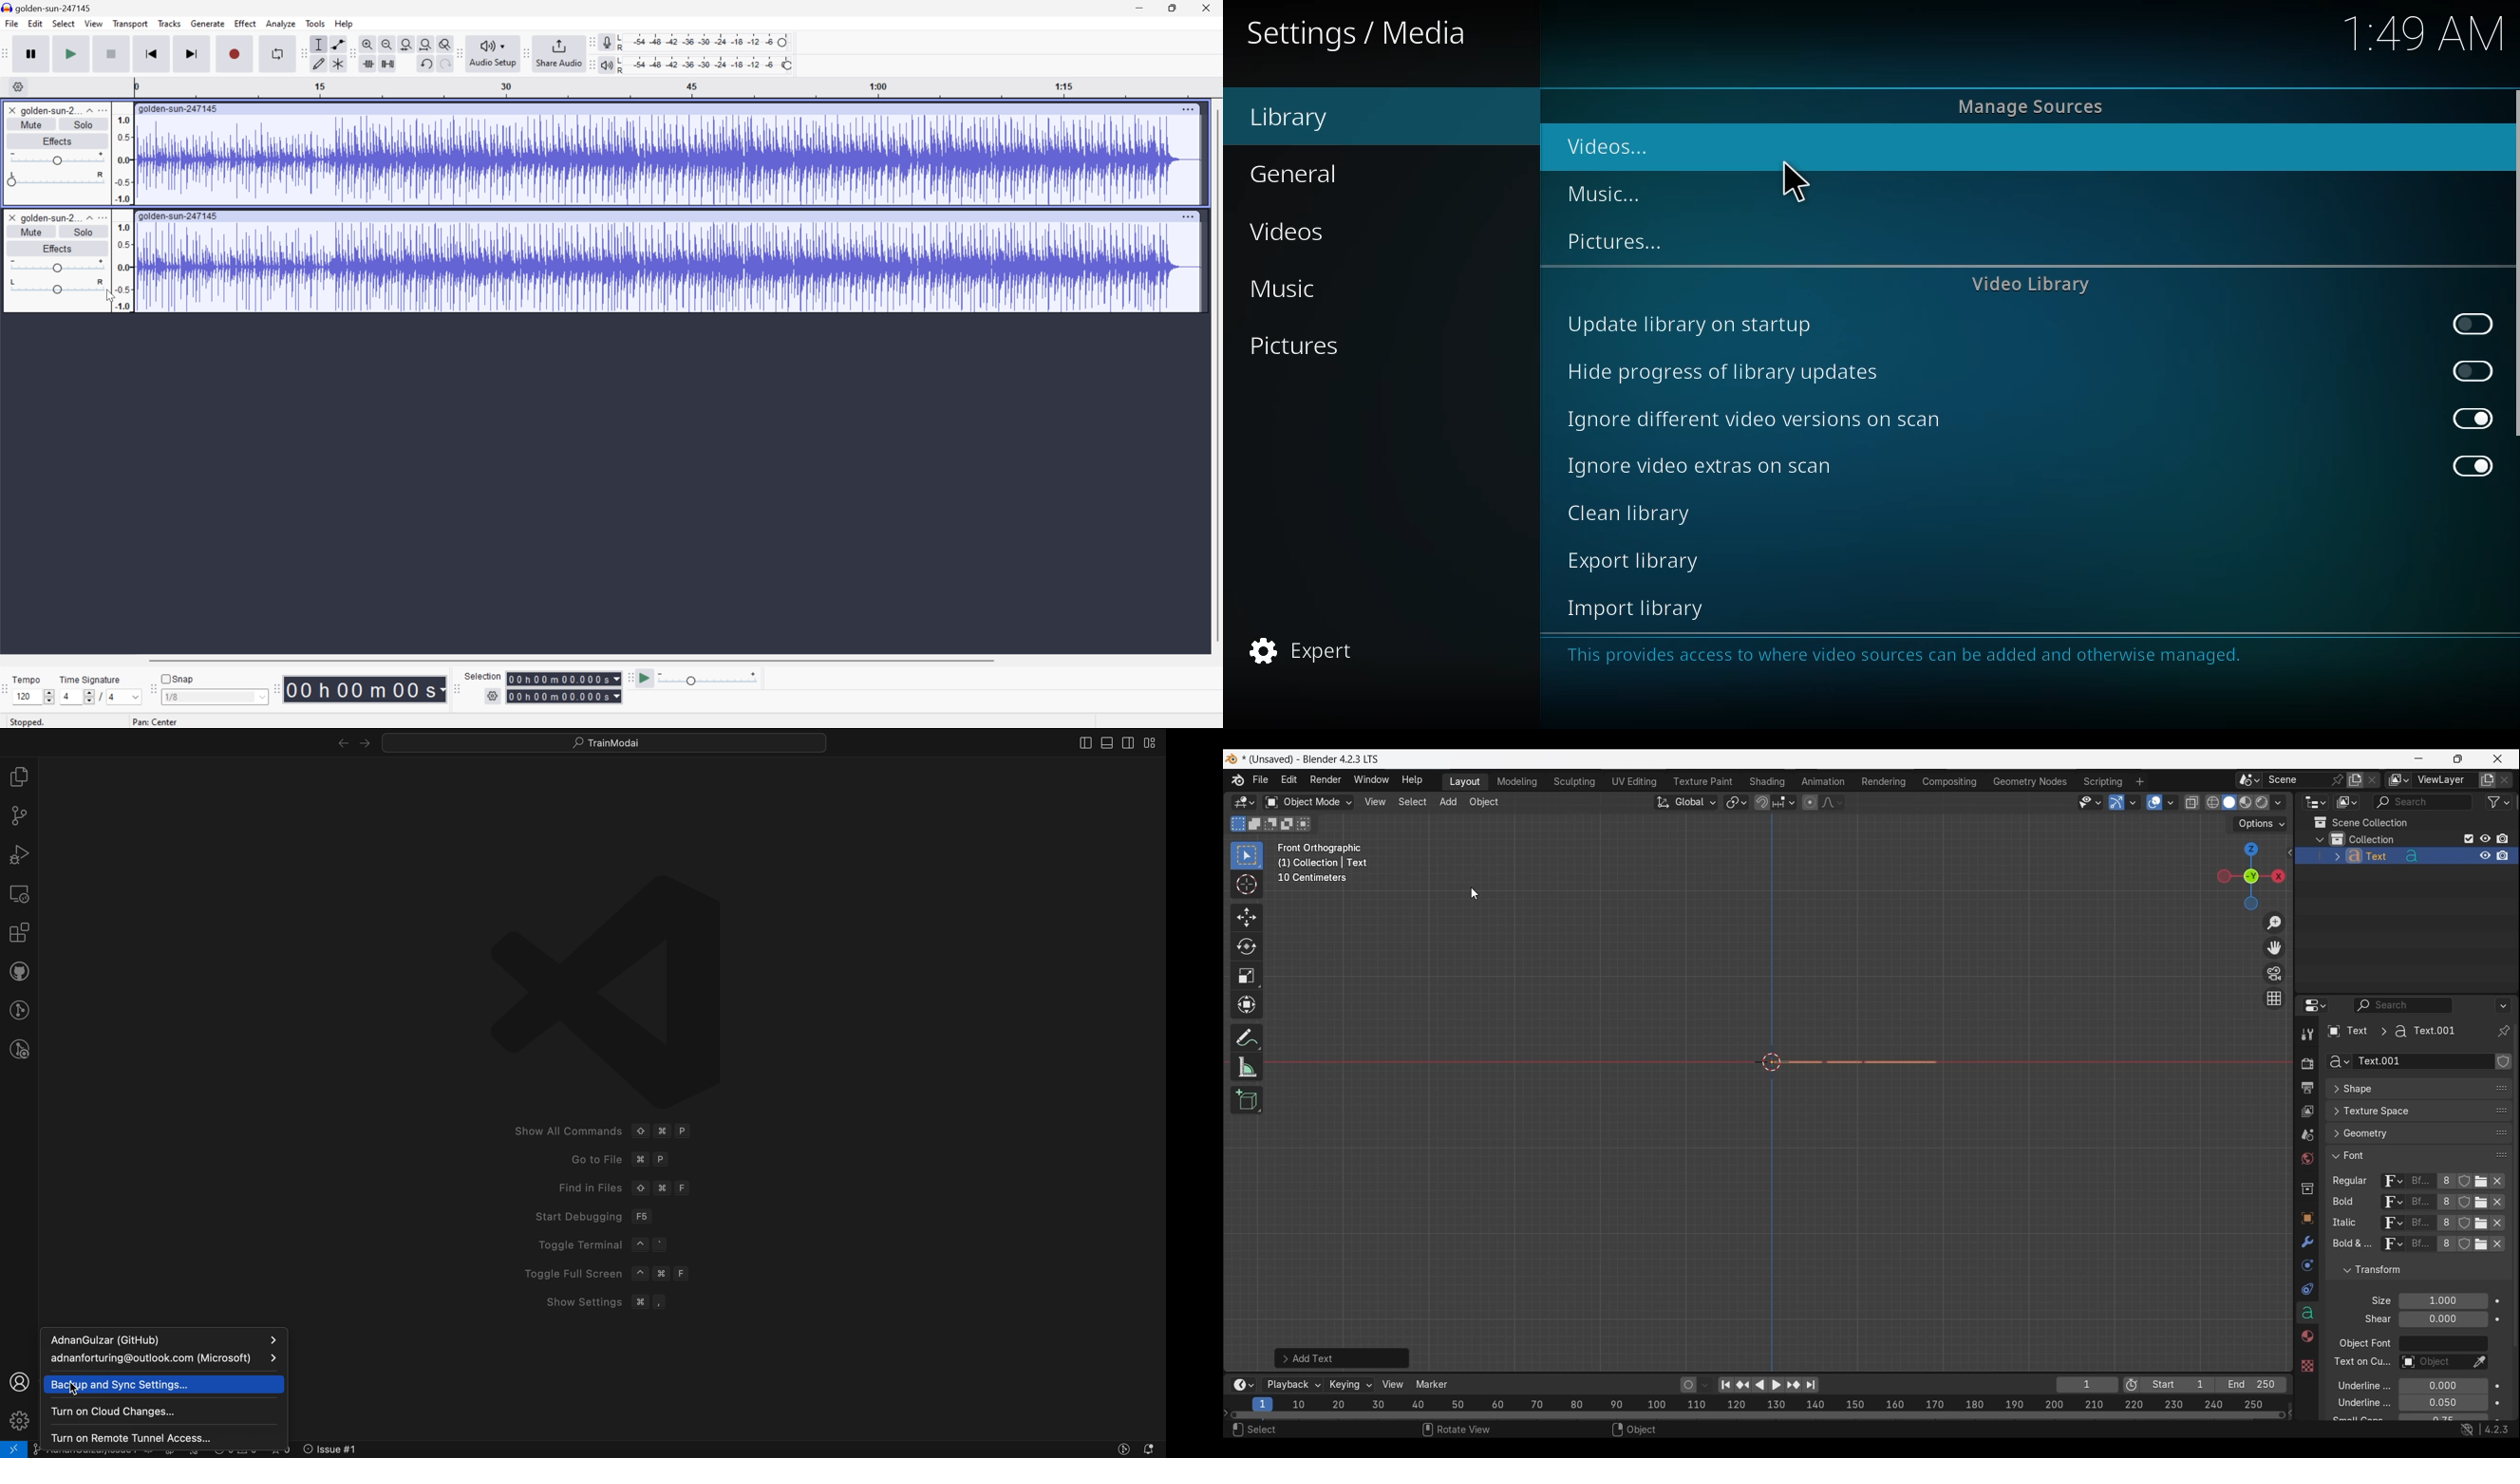  I want to click on More, so click(1189, 214).